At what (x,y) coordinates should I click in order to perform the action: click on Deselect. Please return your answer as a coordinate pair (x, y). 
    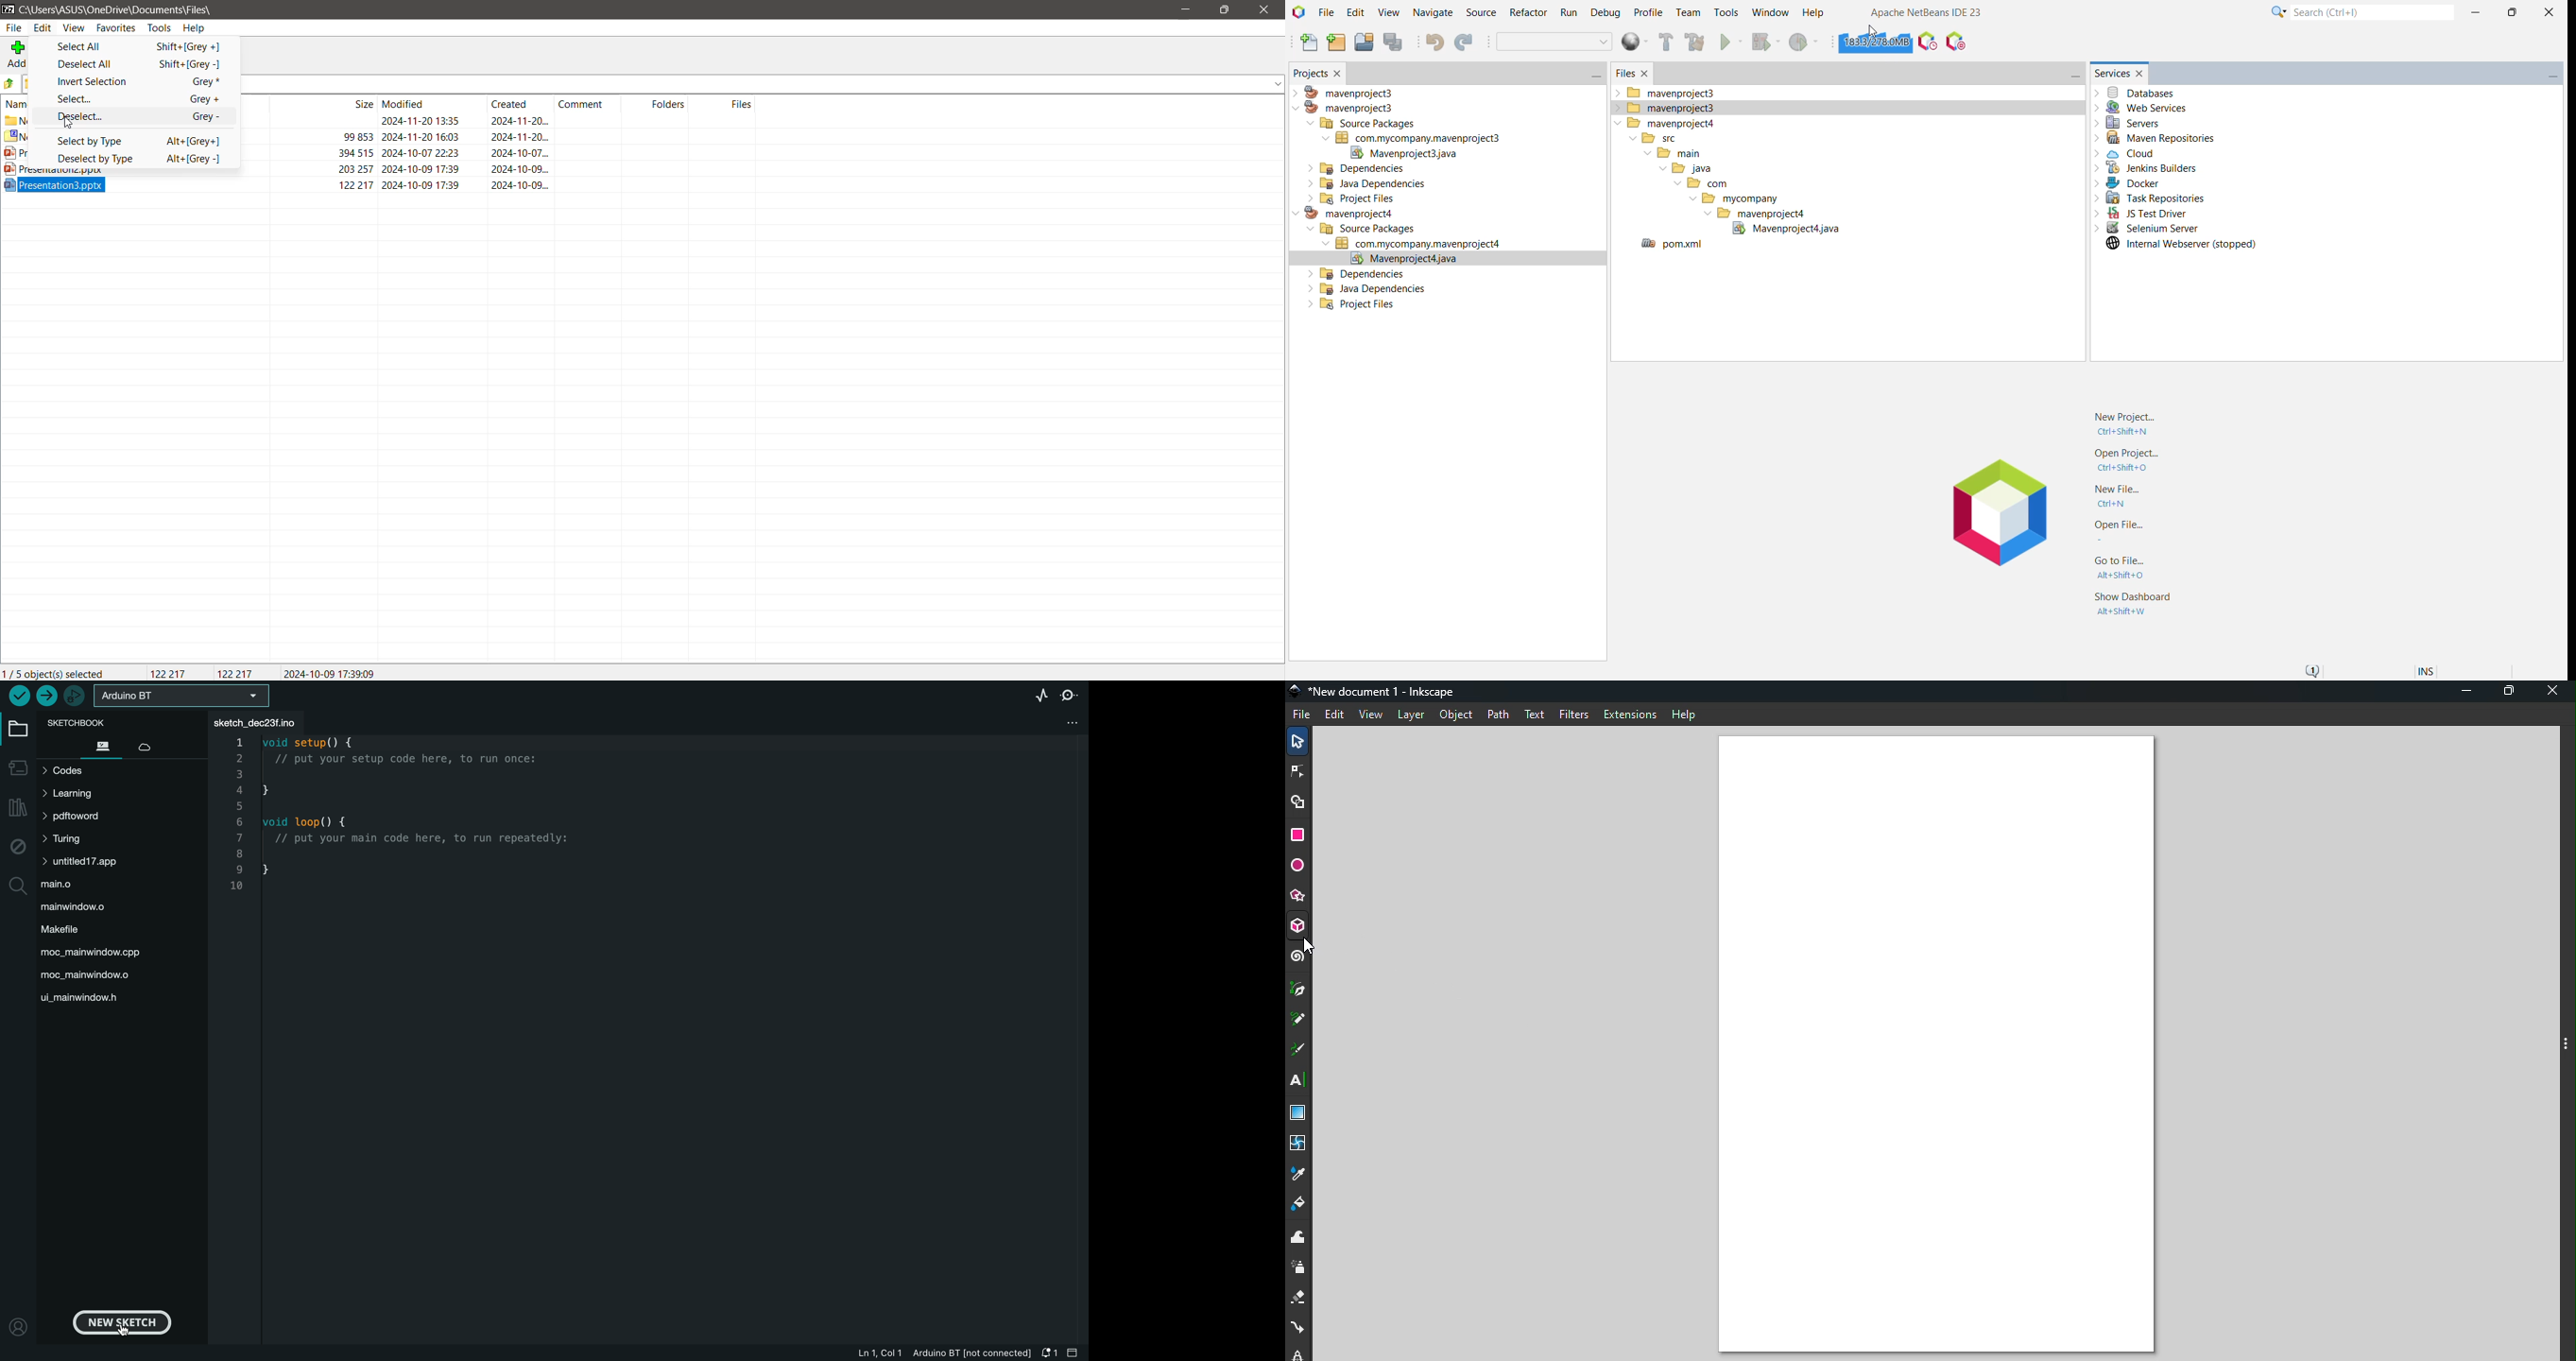
    Looking at the image, I should click on (97, 117).